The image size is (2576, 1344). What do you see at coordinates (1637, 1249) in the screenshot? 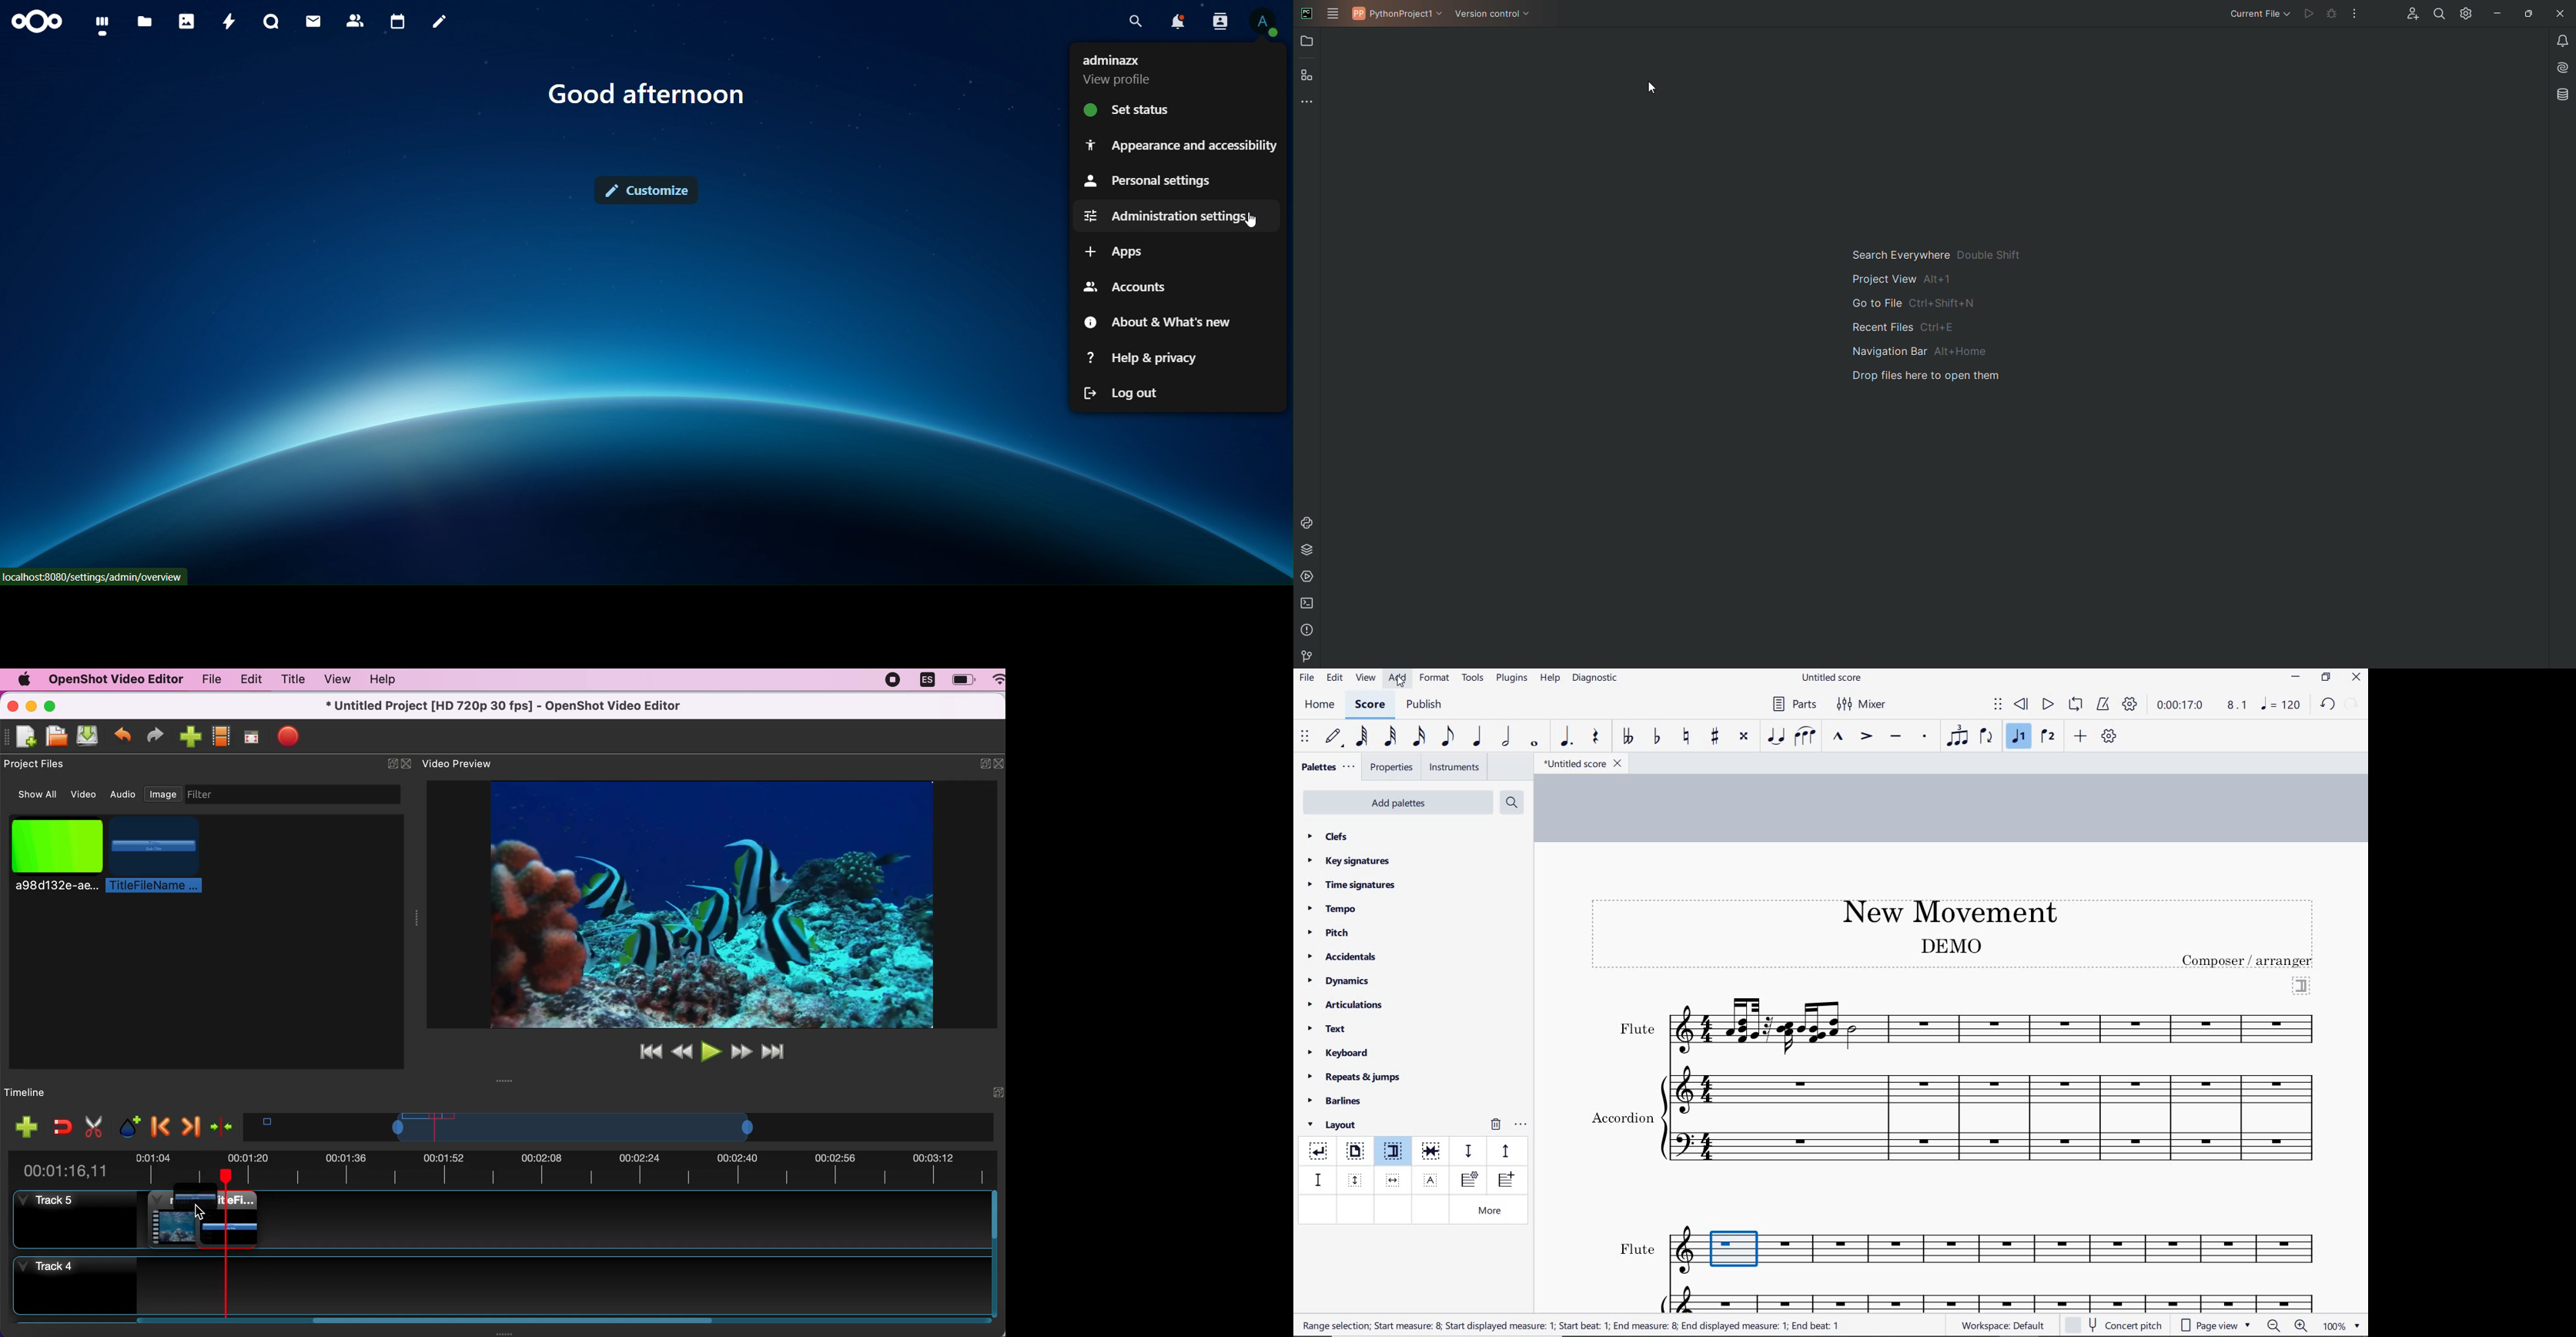
I see `text` at bounding box center [1637, 1249].